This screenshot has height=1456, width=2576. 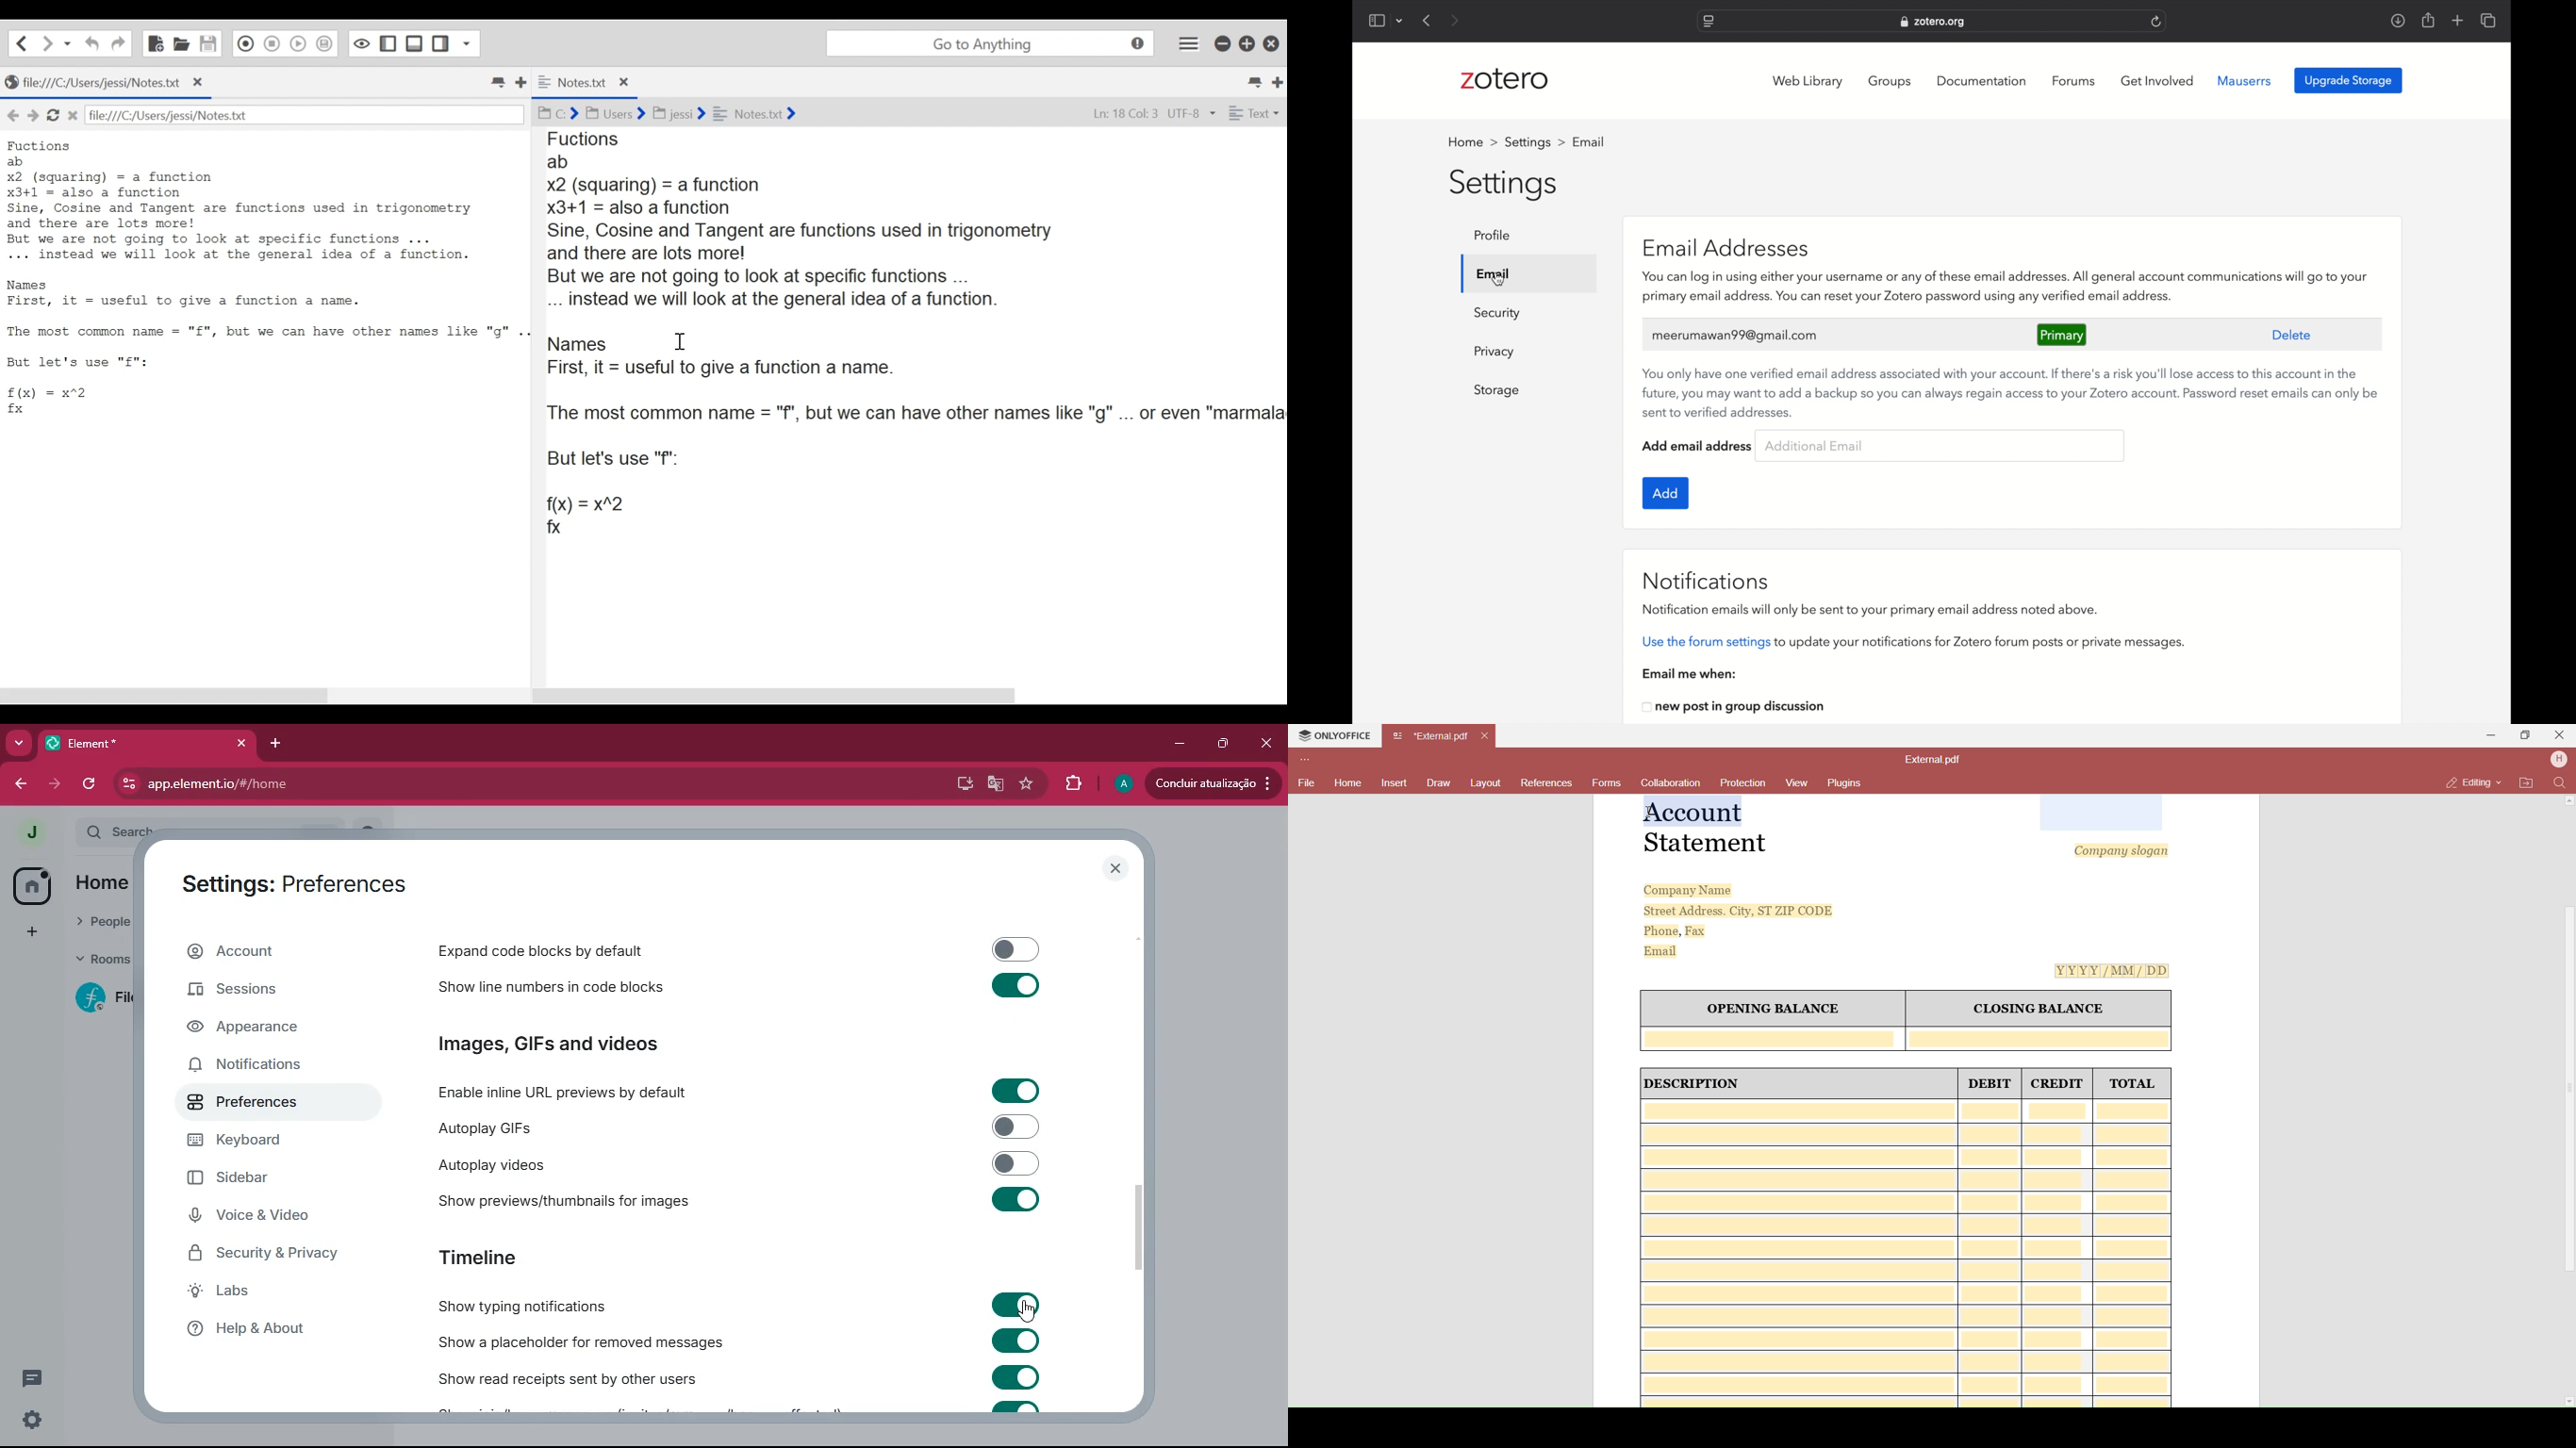 What do you see at coordinates (1913, 644) in the screenshot?
I see `use the forum settings to update your notifications for zotero forum posts or private messages` at bounding box center [1913, 644].